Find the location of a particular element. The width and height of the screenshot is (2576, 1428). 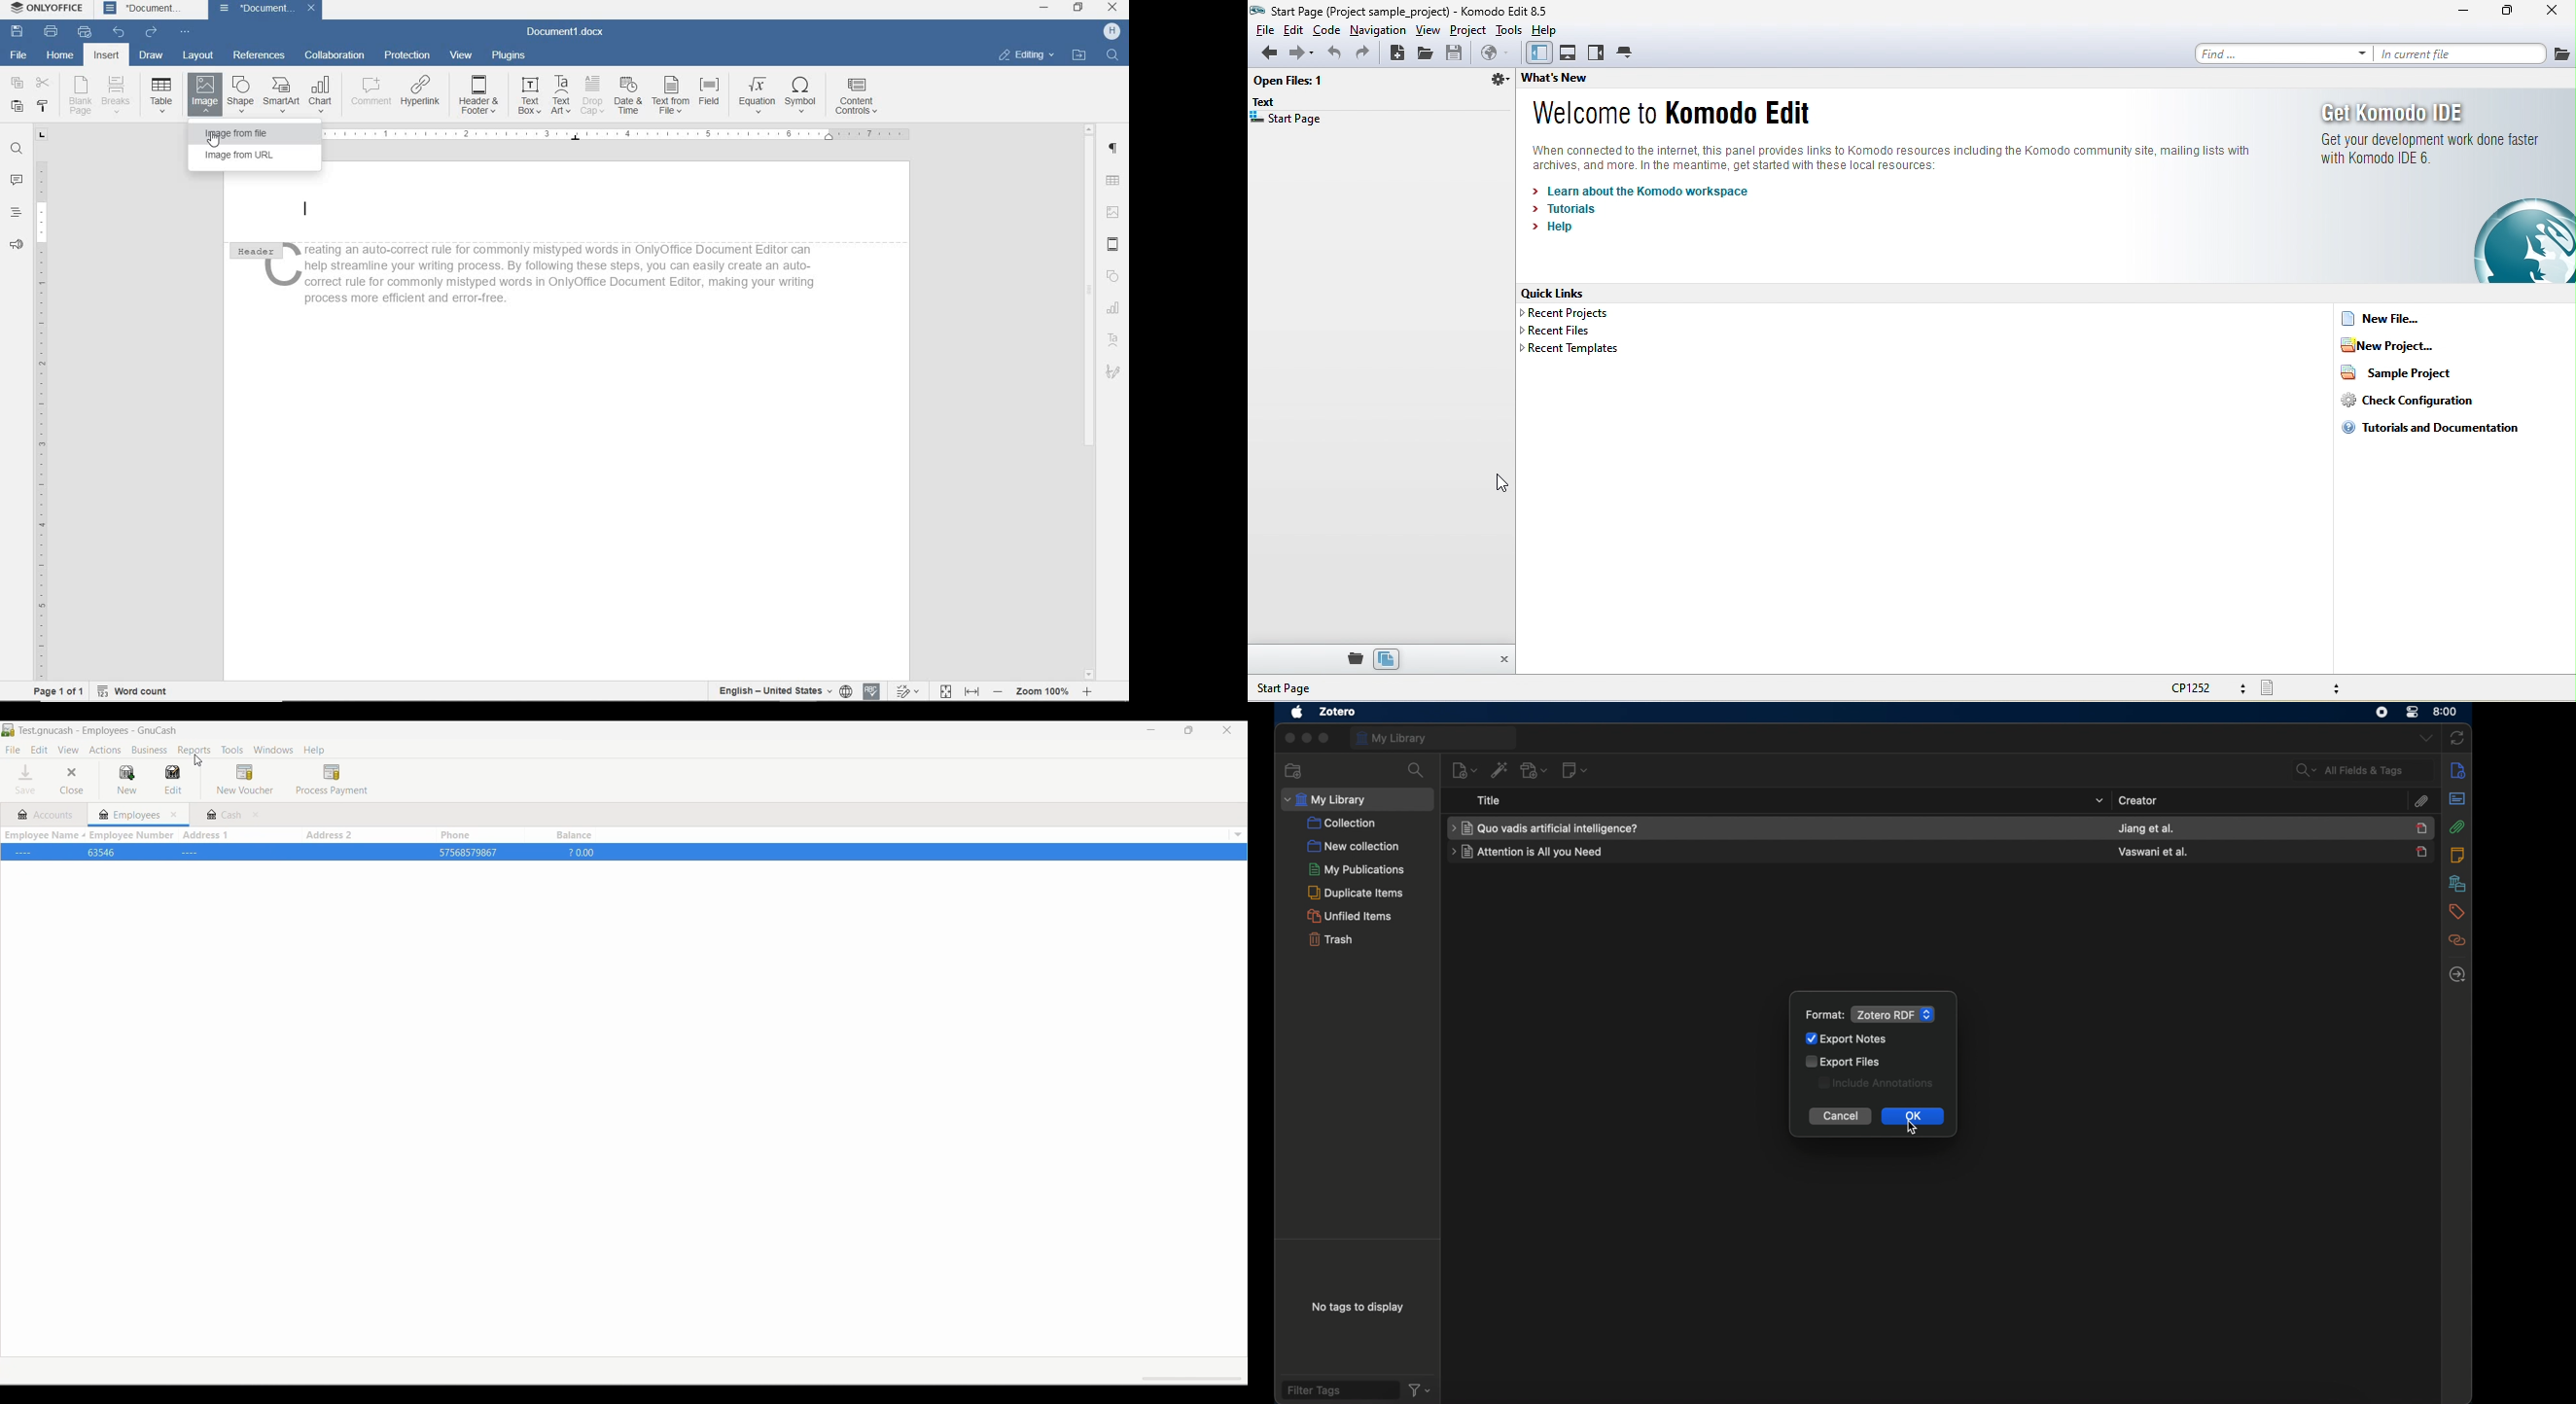

FIND is located at coordinates (15, 149).